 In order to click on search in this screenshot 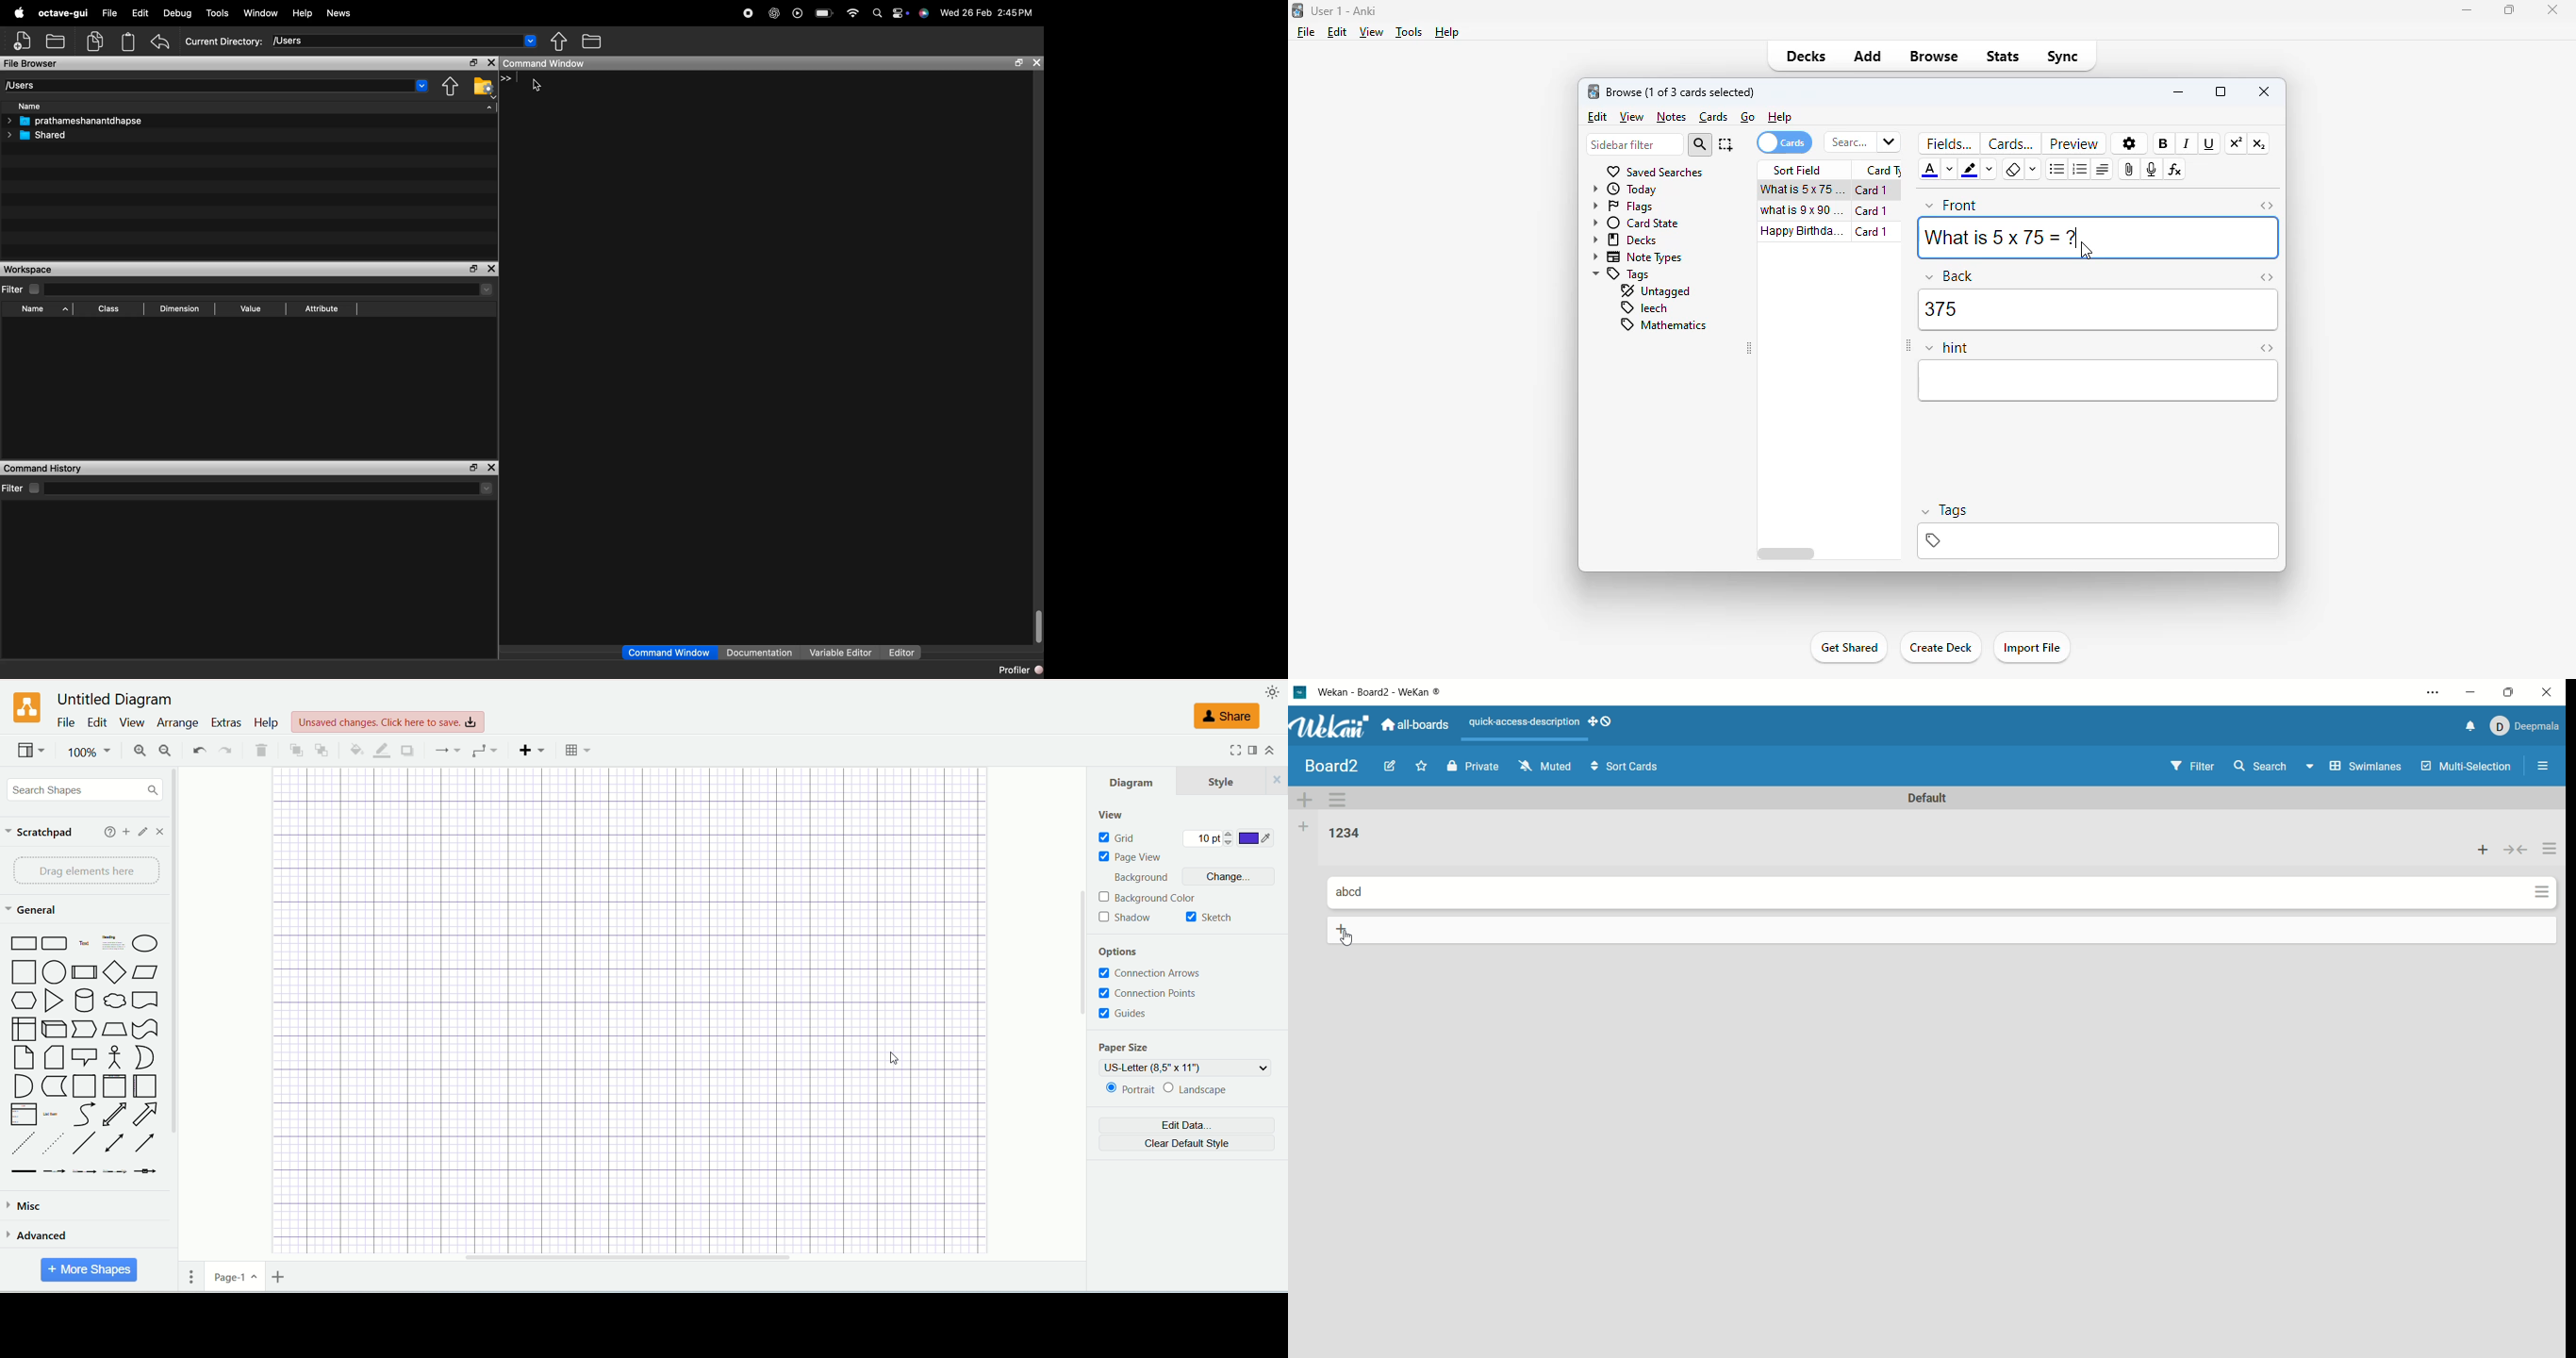, I will do `click(1700, 144)`.